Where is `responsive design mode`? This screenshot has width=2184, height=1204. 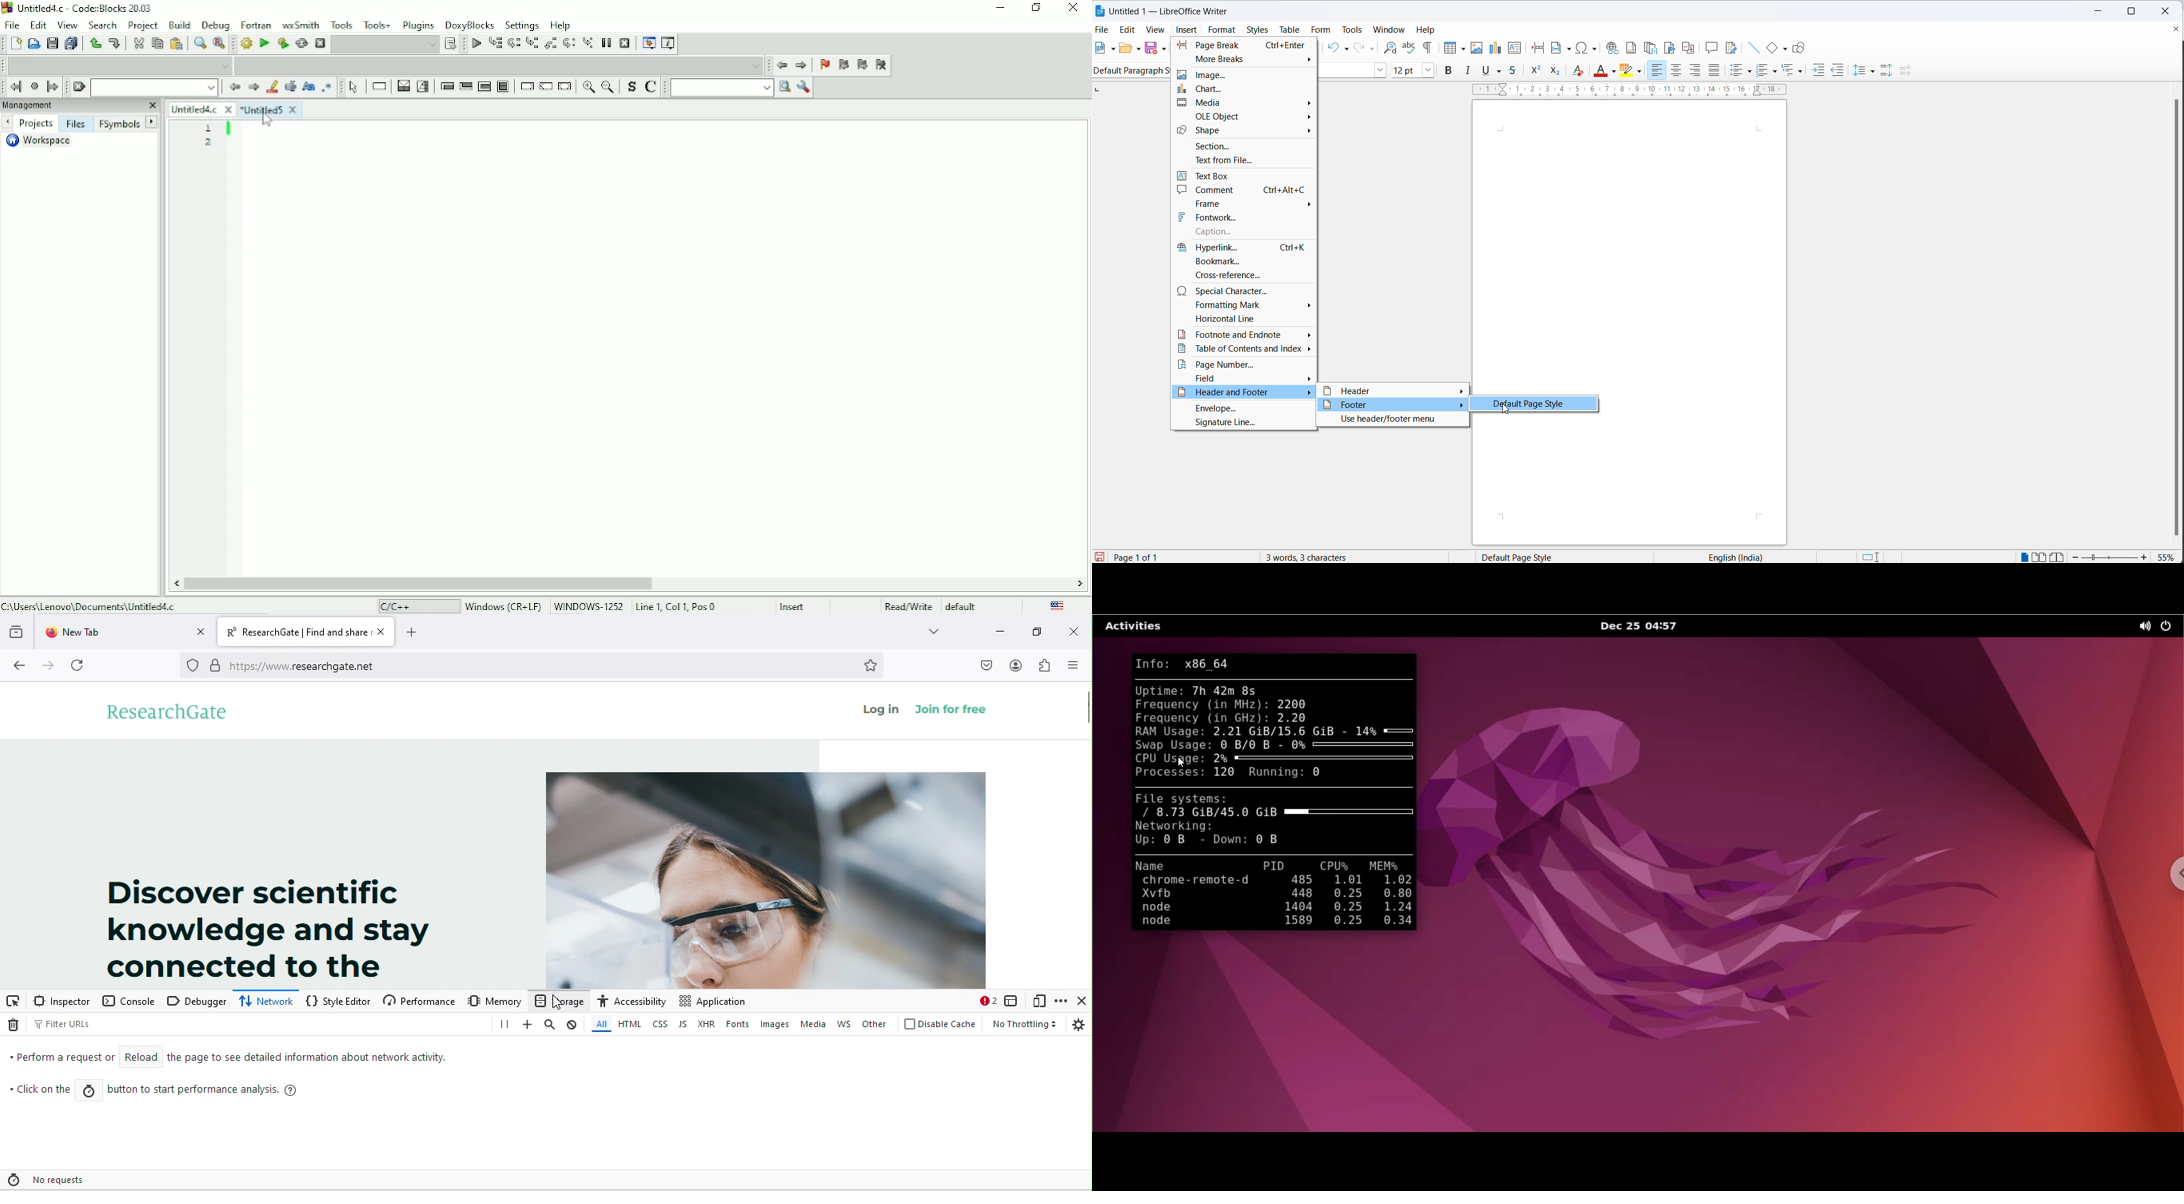 responsive design mode is located at coordinates (1039, 1003).